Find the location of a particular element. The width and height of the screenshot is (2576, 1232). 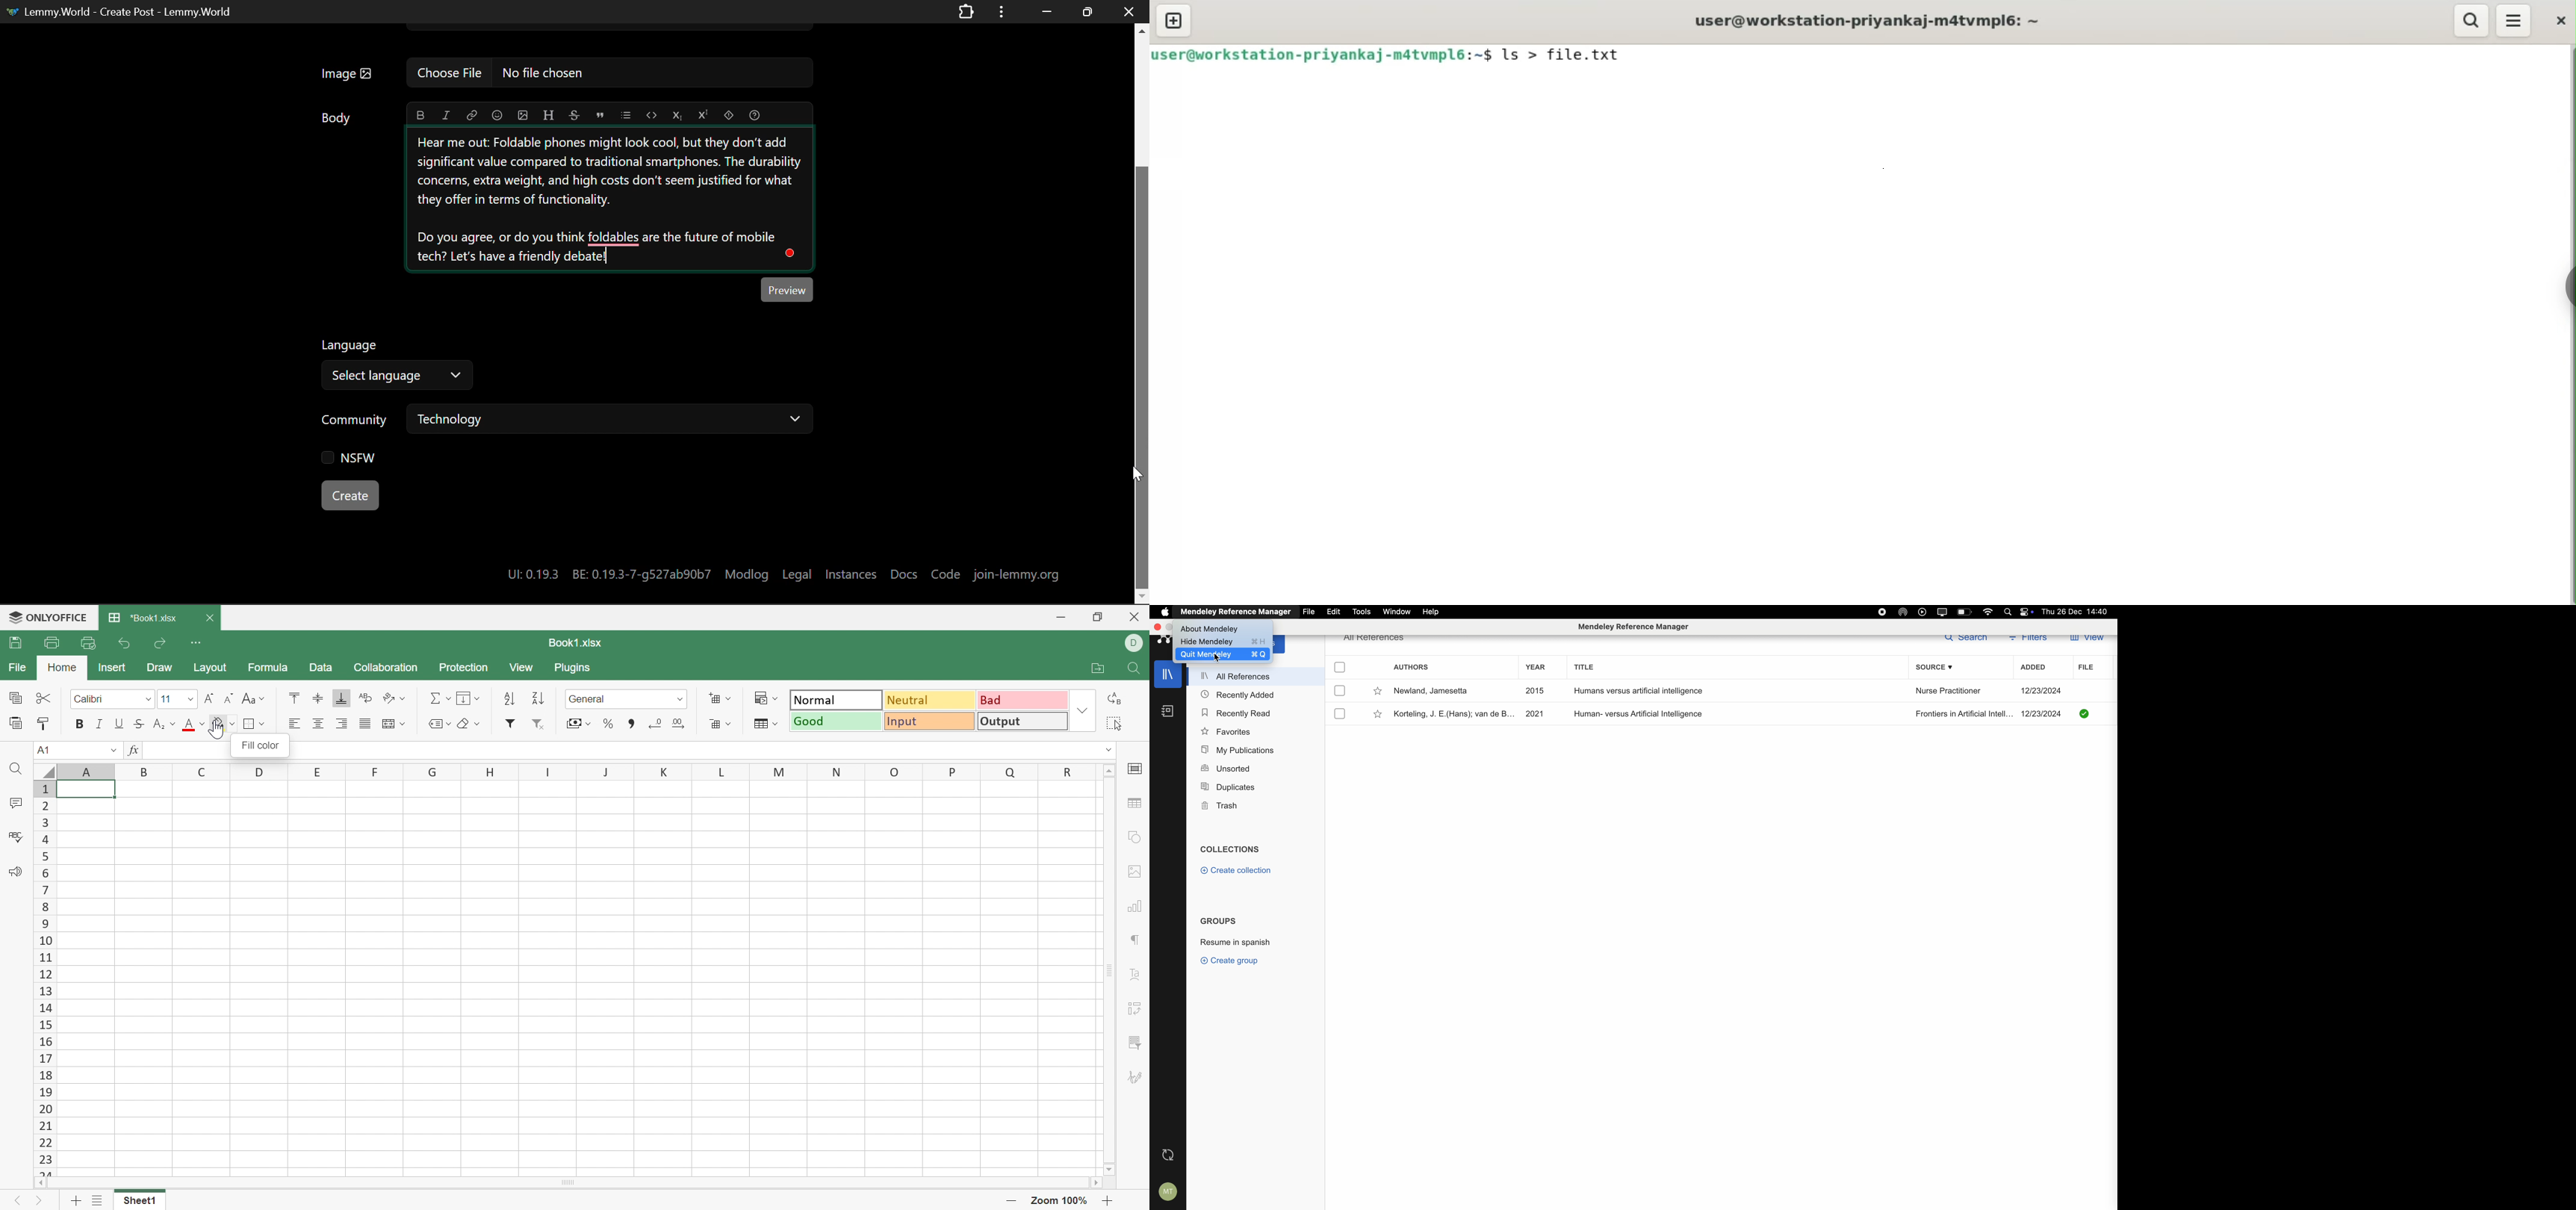

Scroll Bar is located at coordinates (567, 1182).